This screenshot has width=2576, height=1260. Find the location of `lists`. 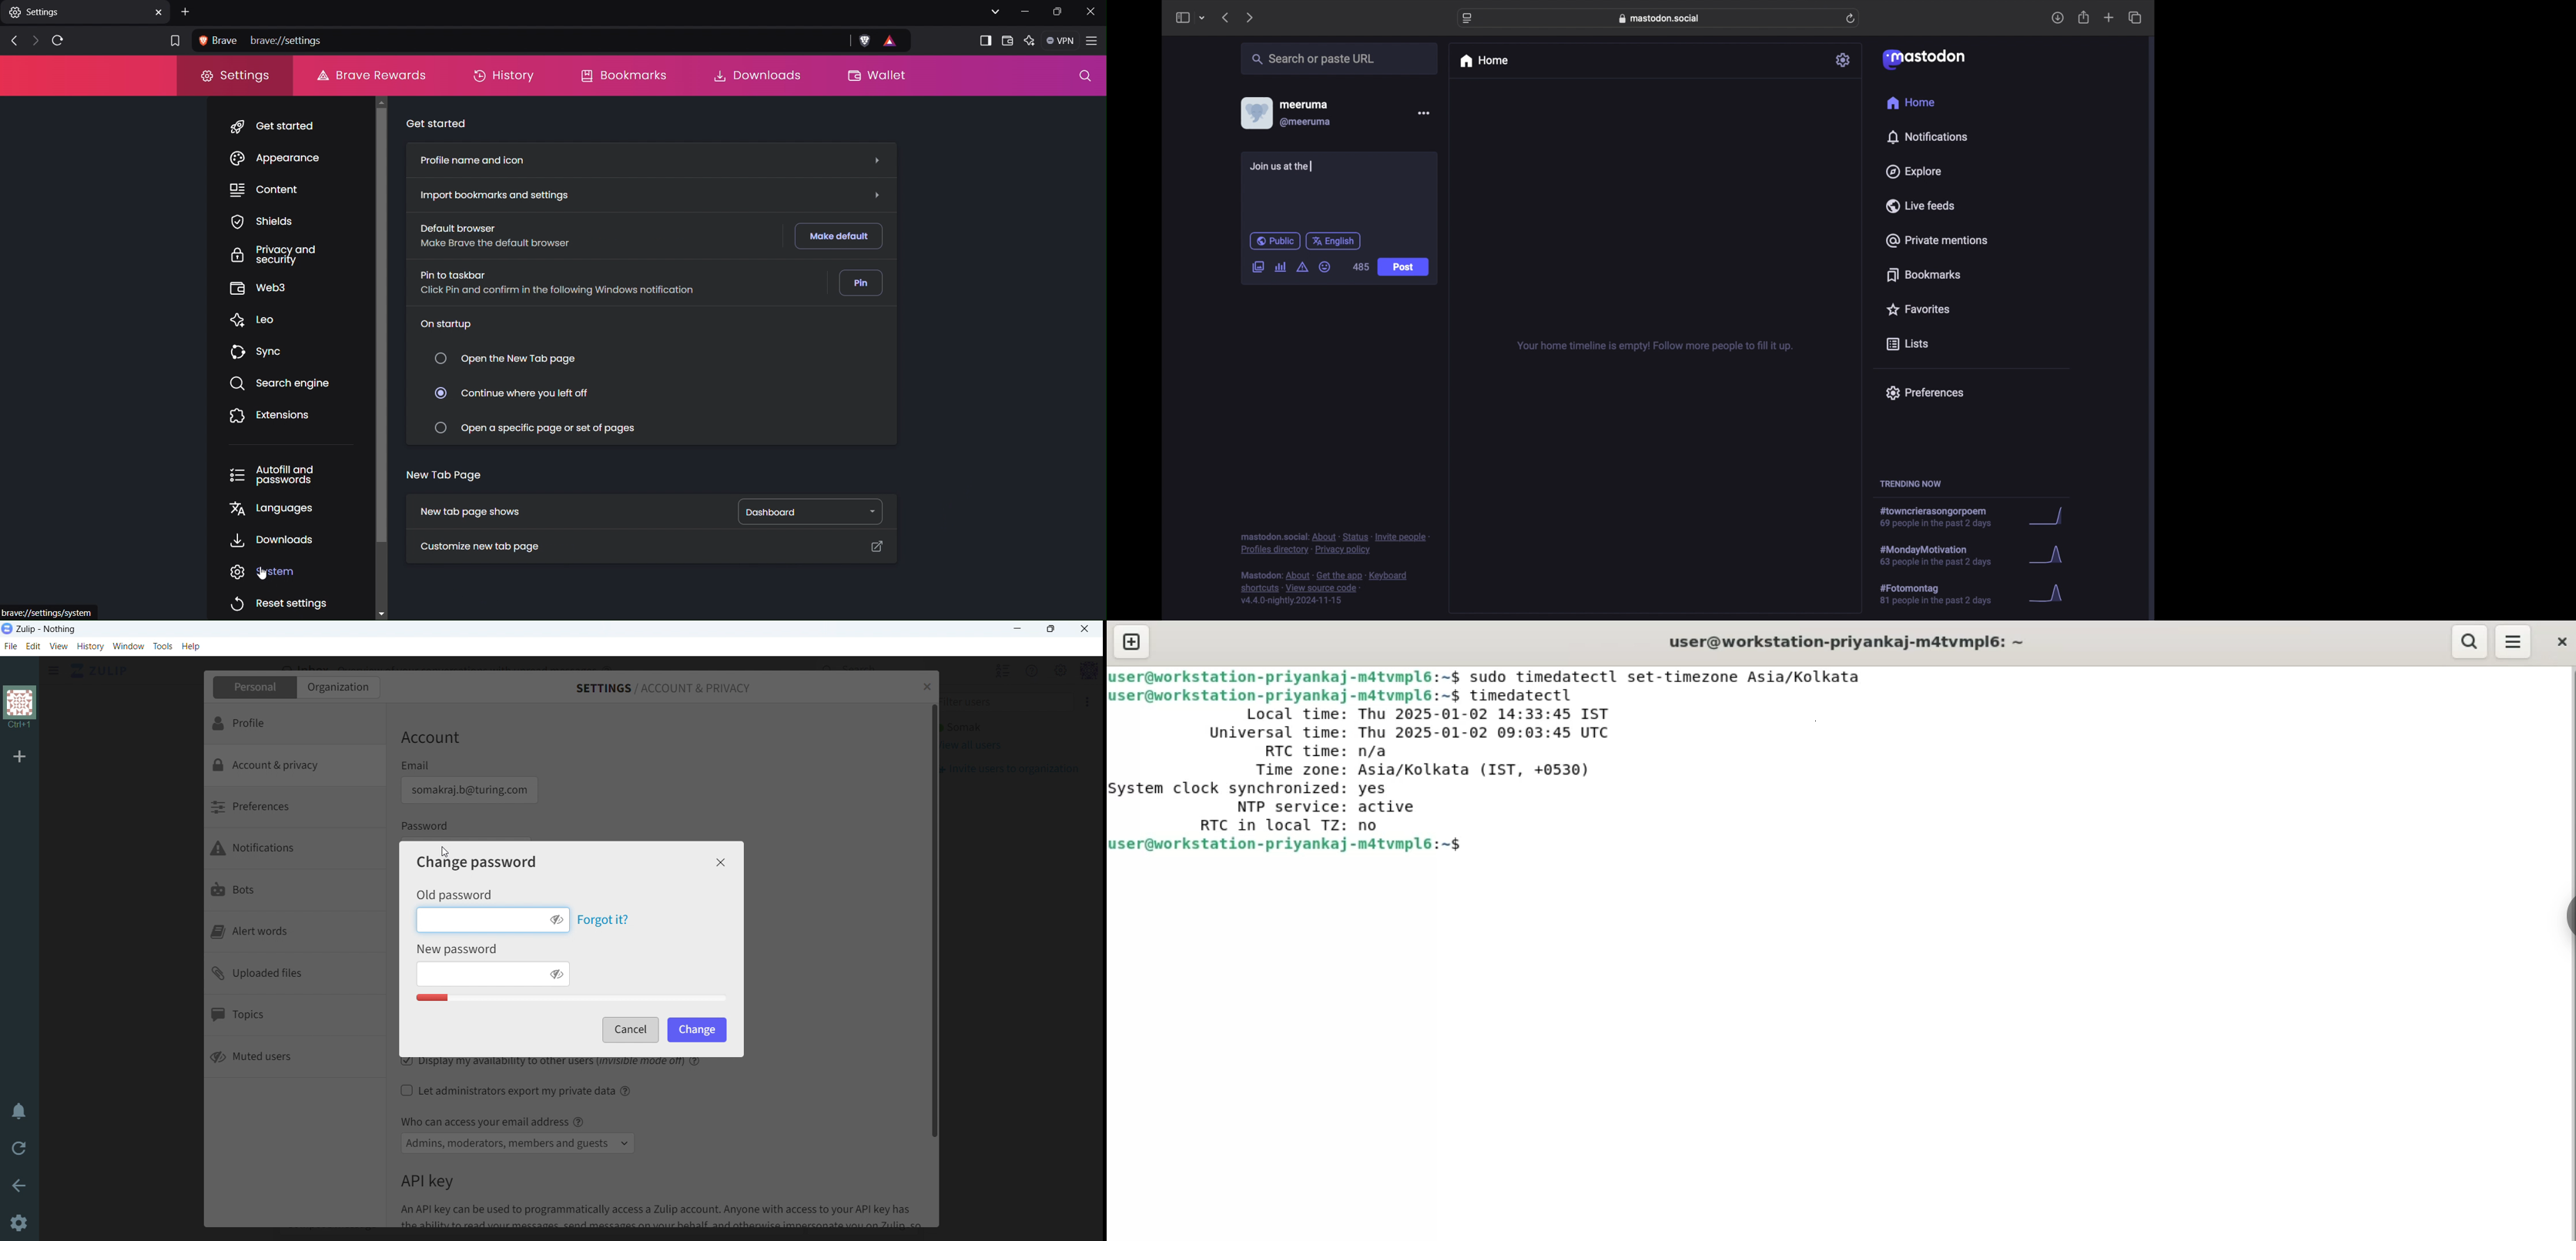

lists is located at coordinates (1908, 345).